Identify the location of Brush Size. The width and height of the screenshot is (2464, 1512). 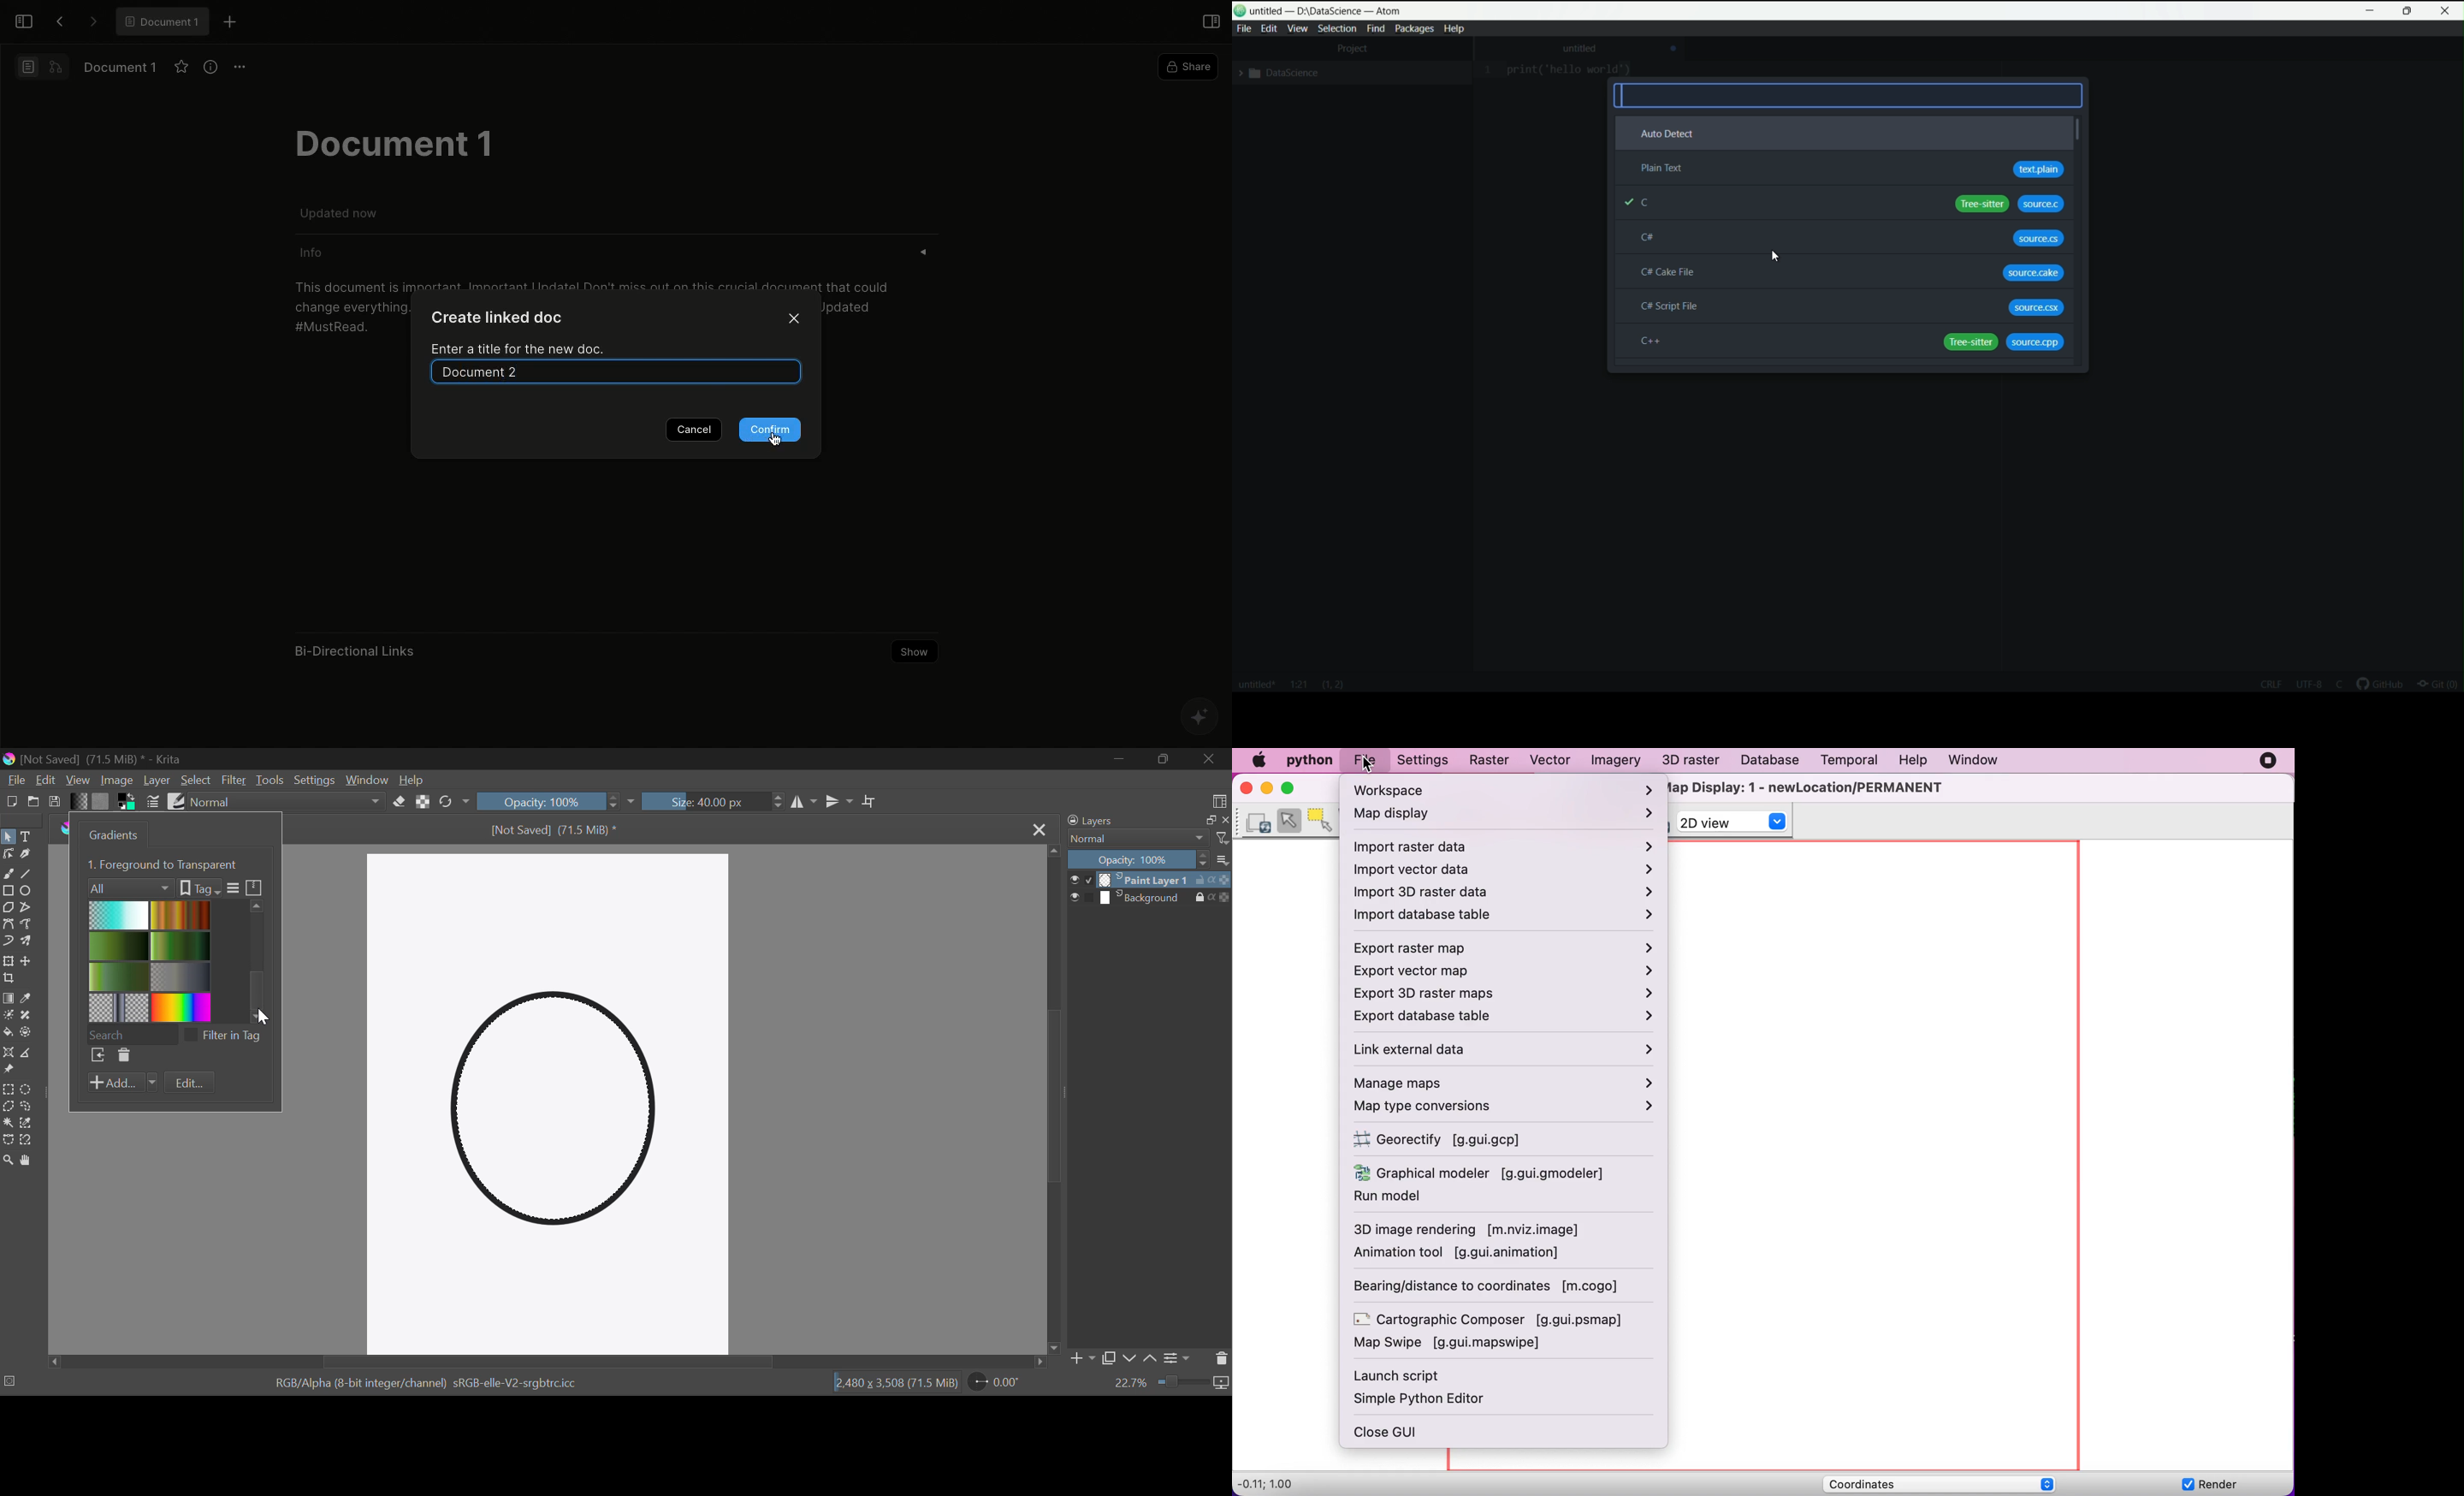
(715, 801).